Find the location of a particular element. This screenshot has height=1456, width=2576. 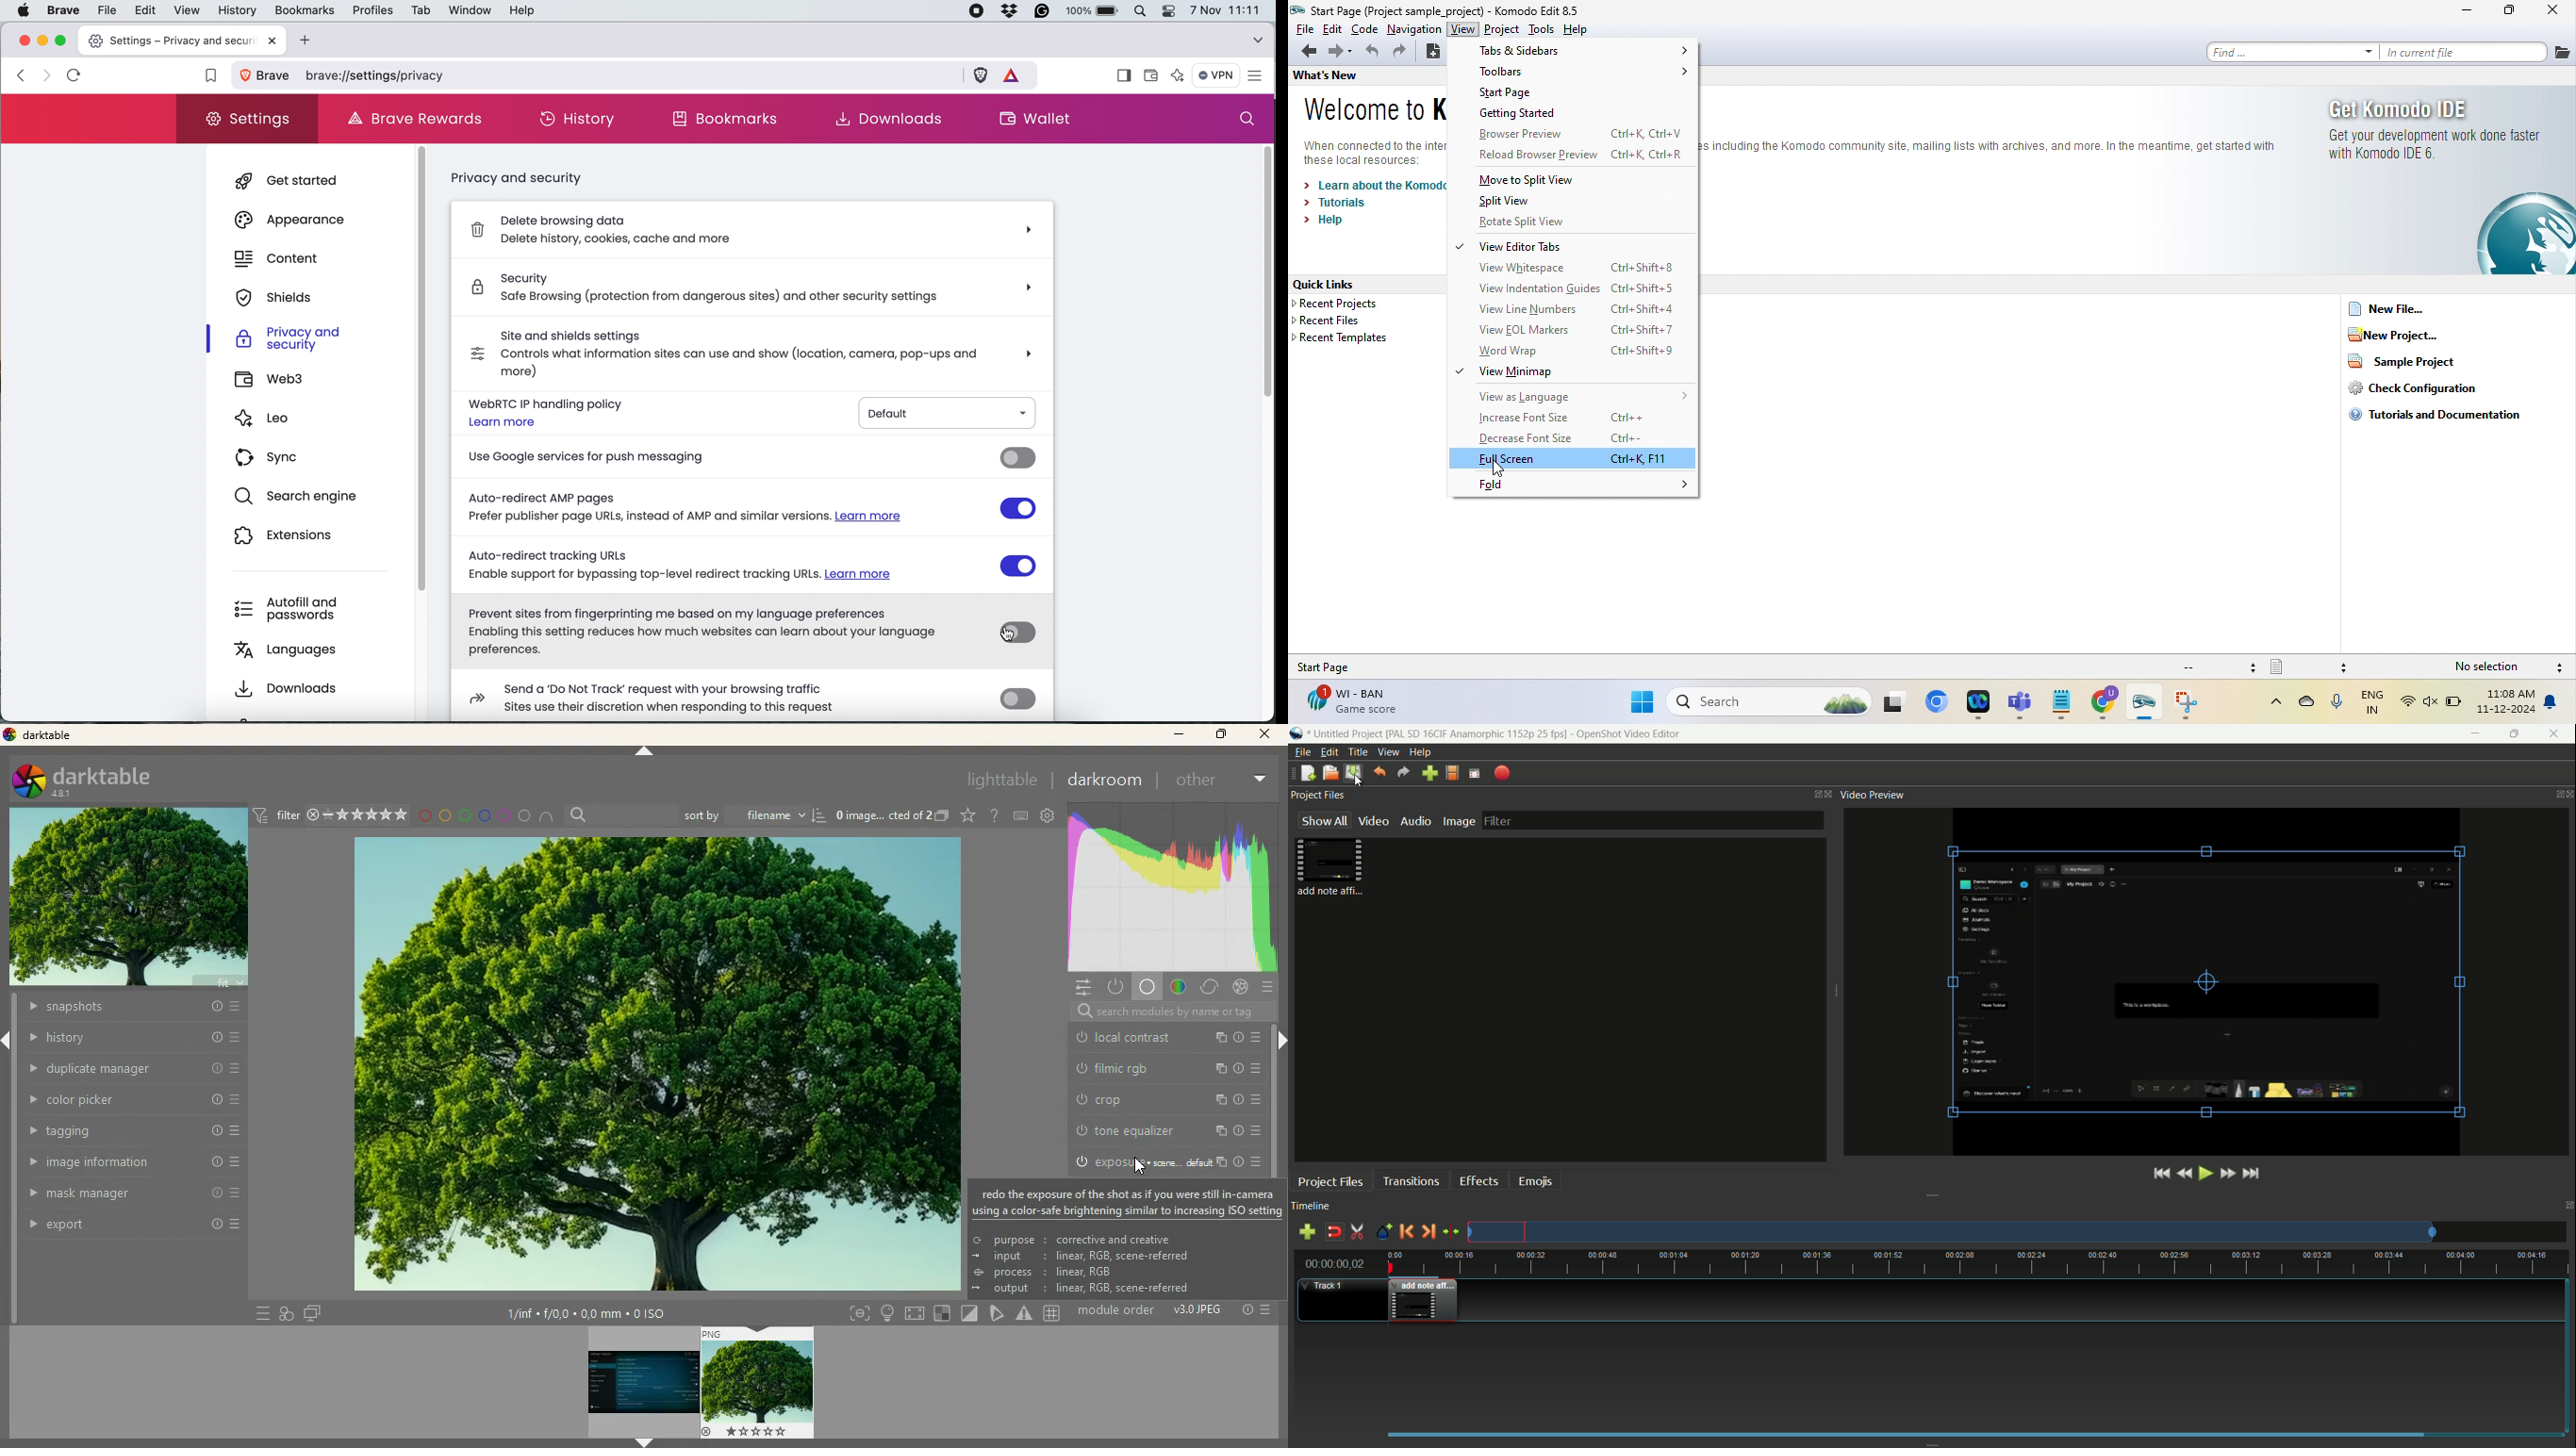

Openshot Icon is located at coordinates (1297, 734).